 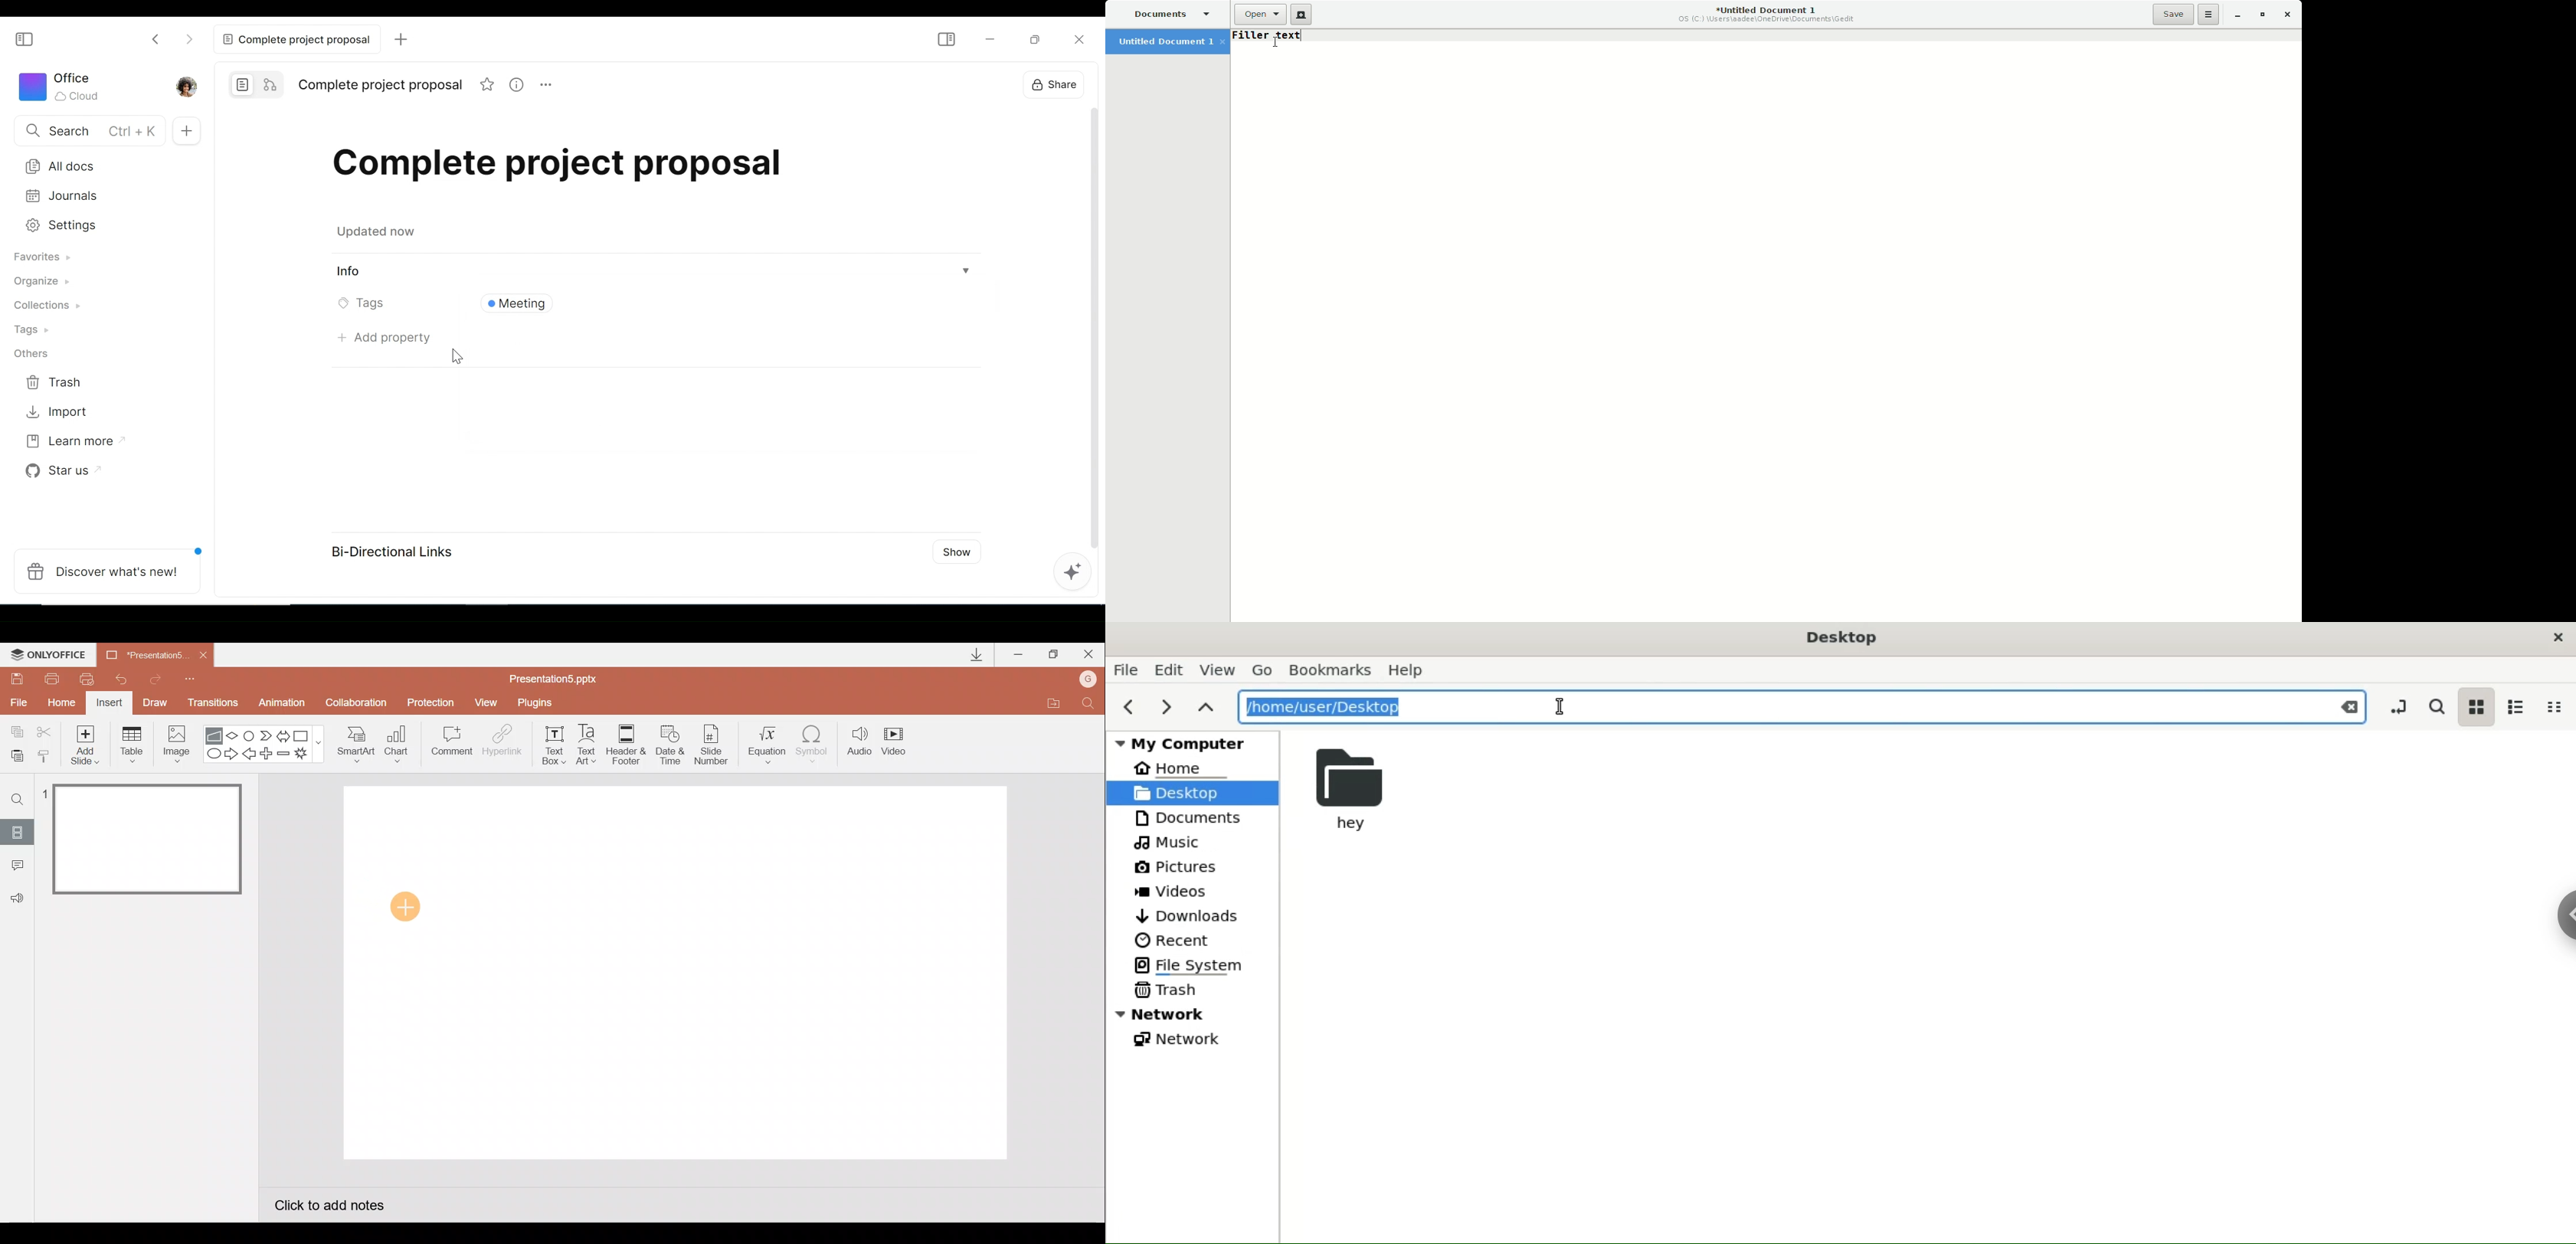 What do you see at coordinates (590, 744) in the screenshot?
I see `Text Art` at bounding box center [590, 744].